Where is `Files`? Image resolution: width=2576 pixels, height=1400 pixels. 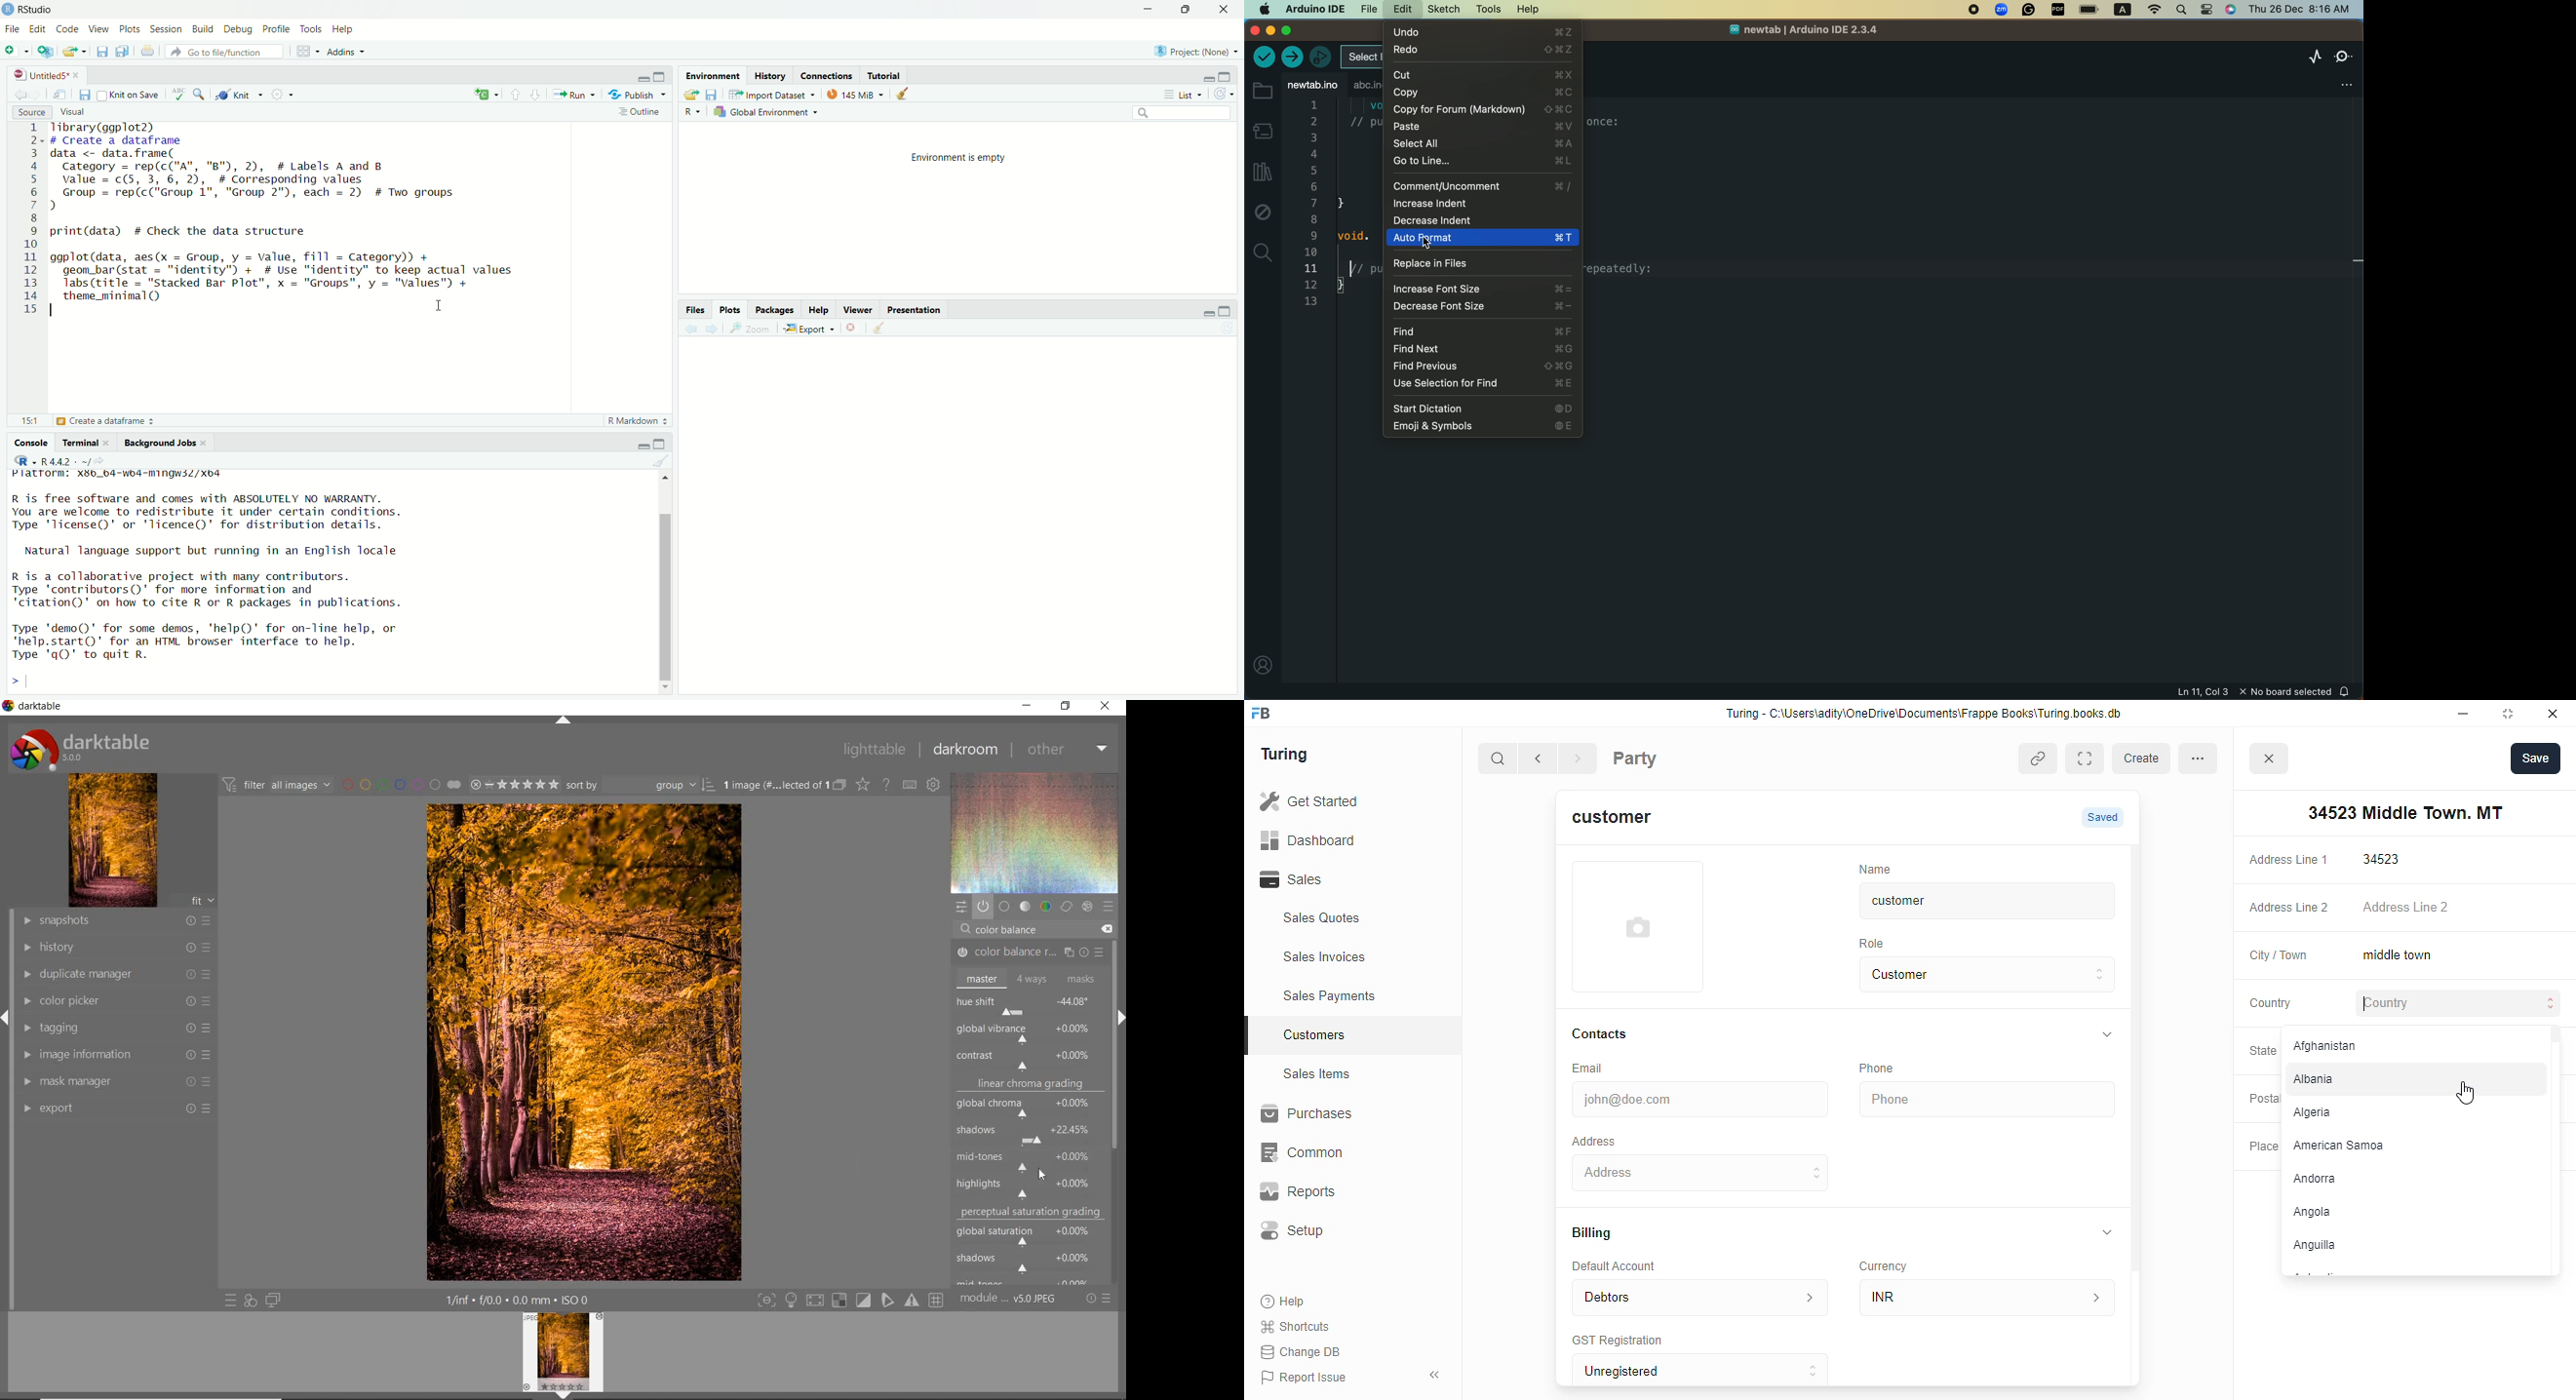 Files is located at coordinates (696, 308).